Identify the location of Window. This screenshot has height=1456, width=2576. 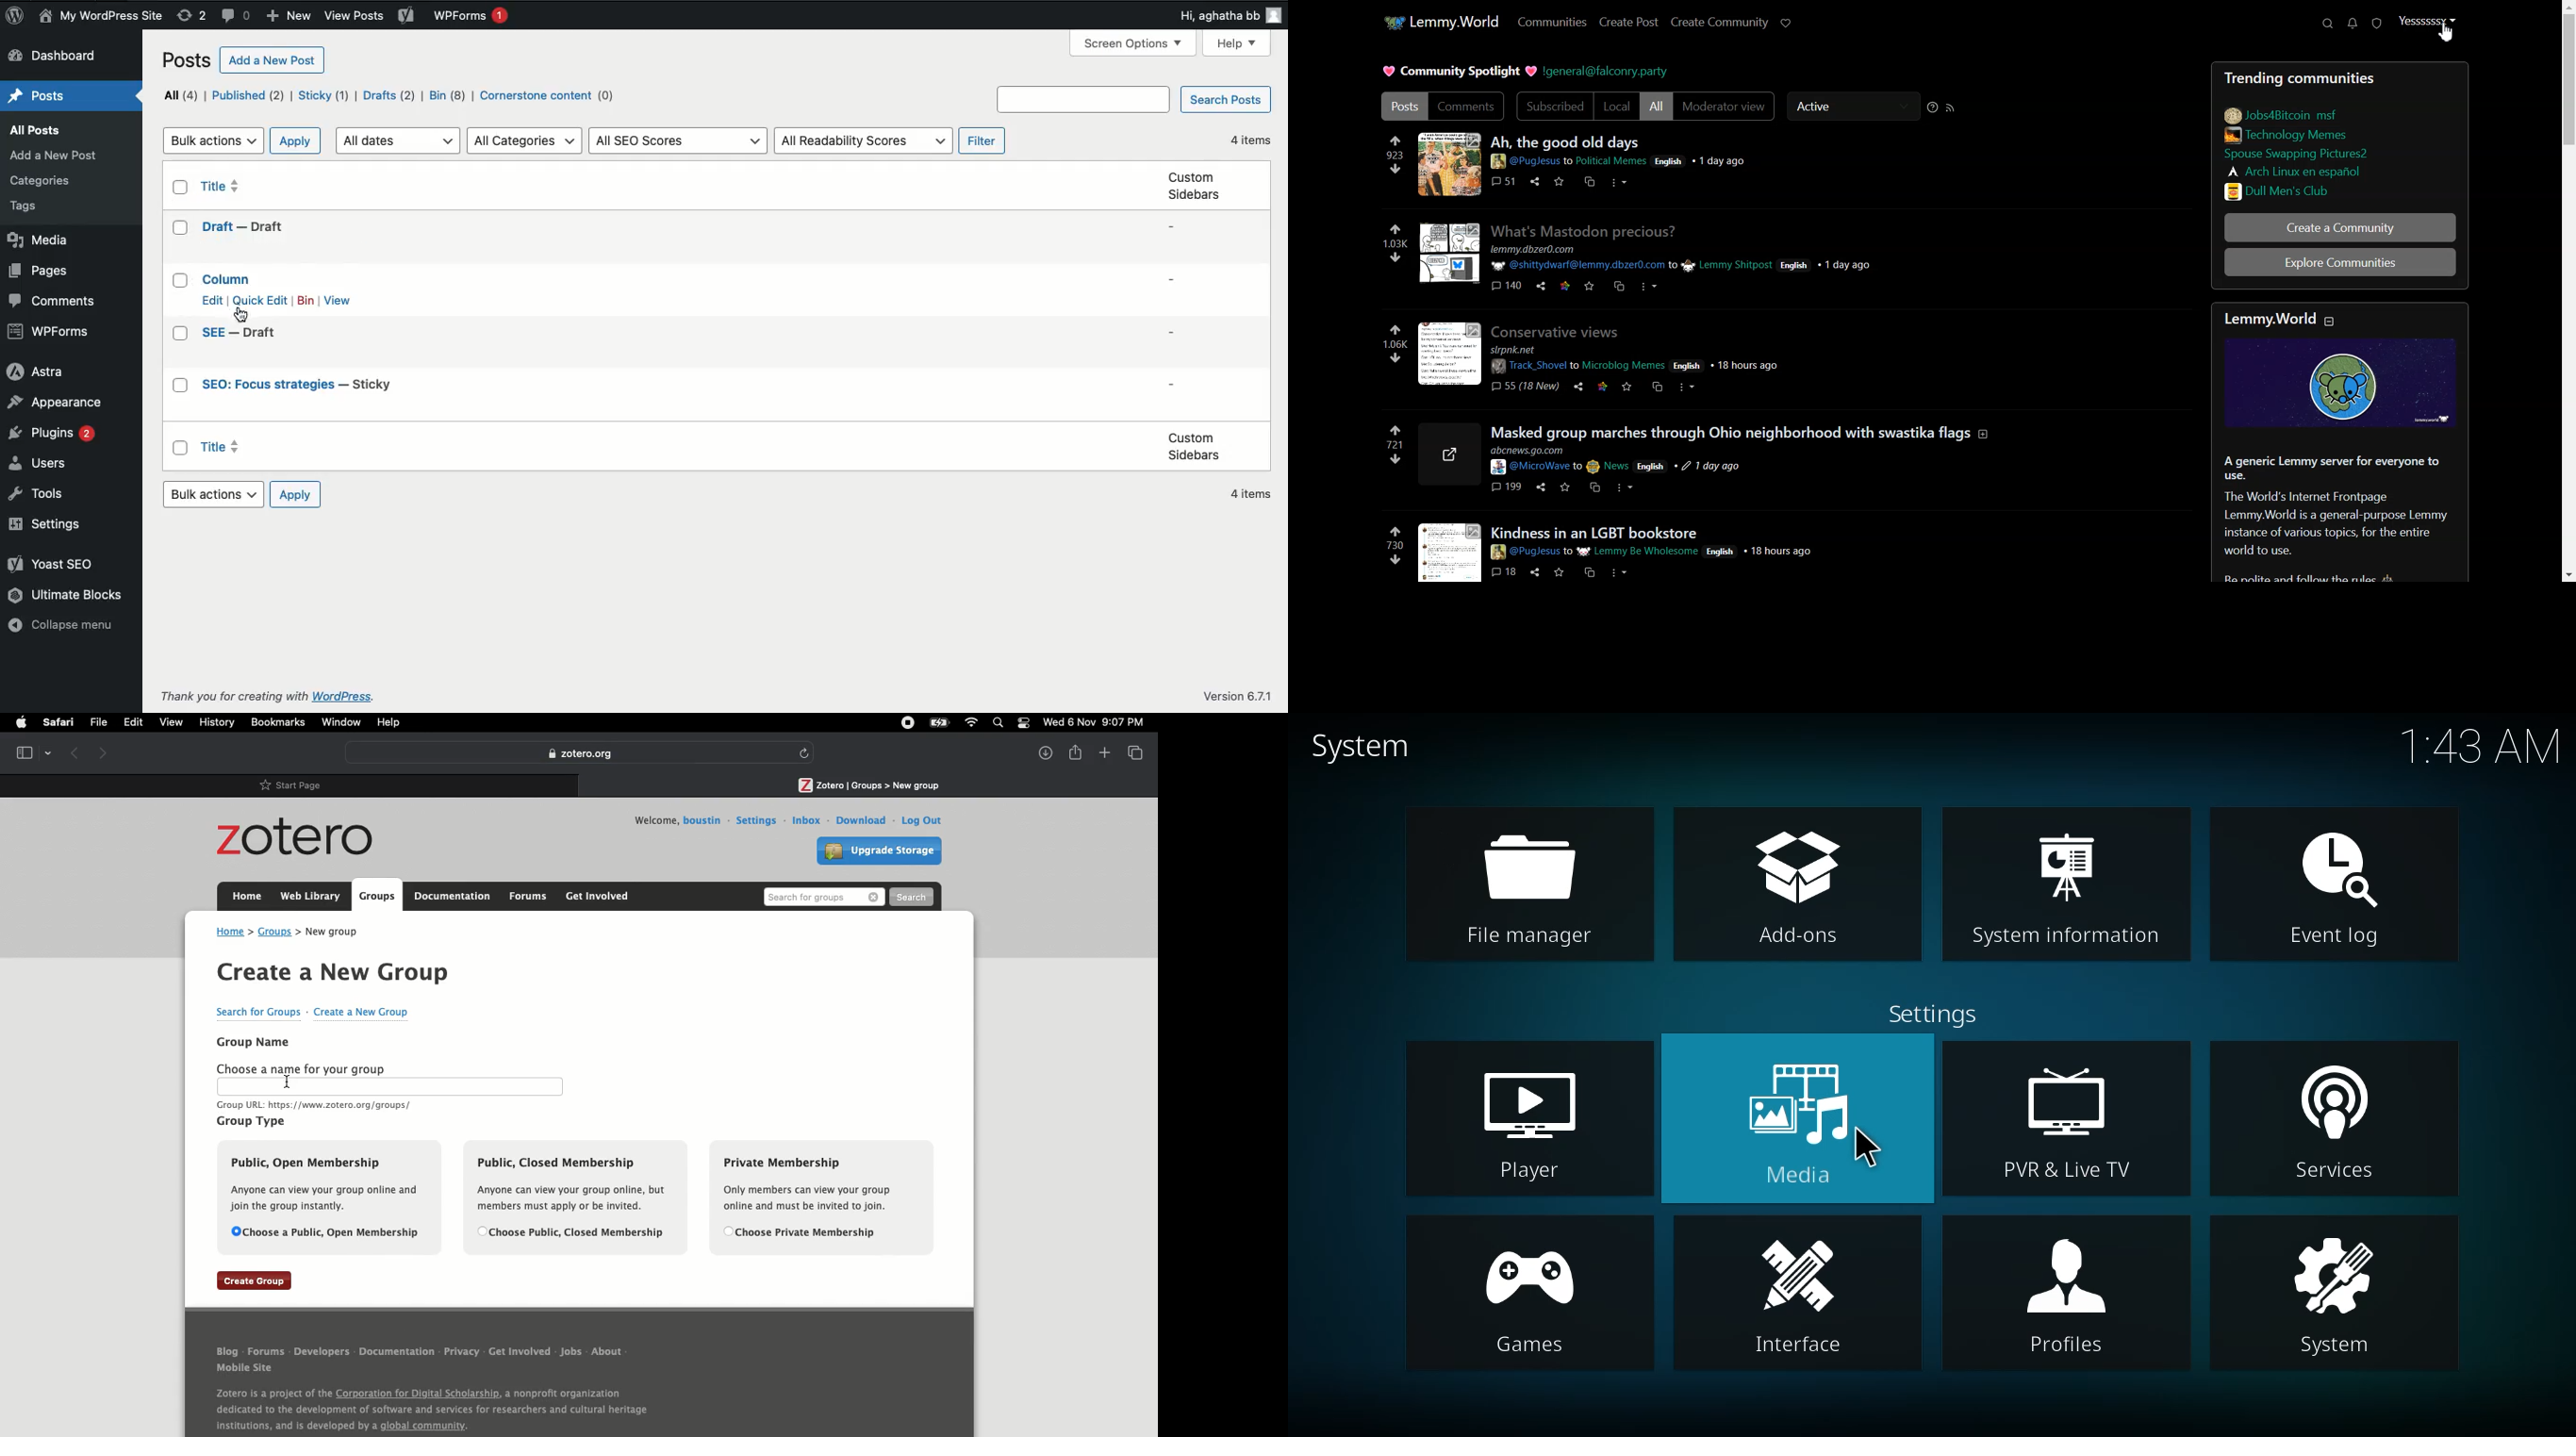
(341, 722).